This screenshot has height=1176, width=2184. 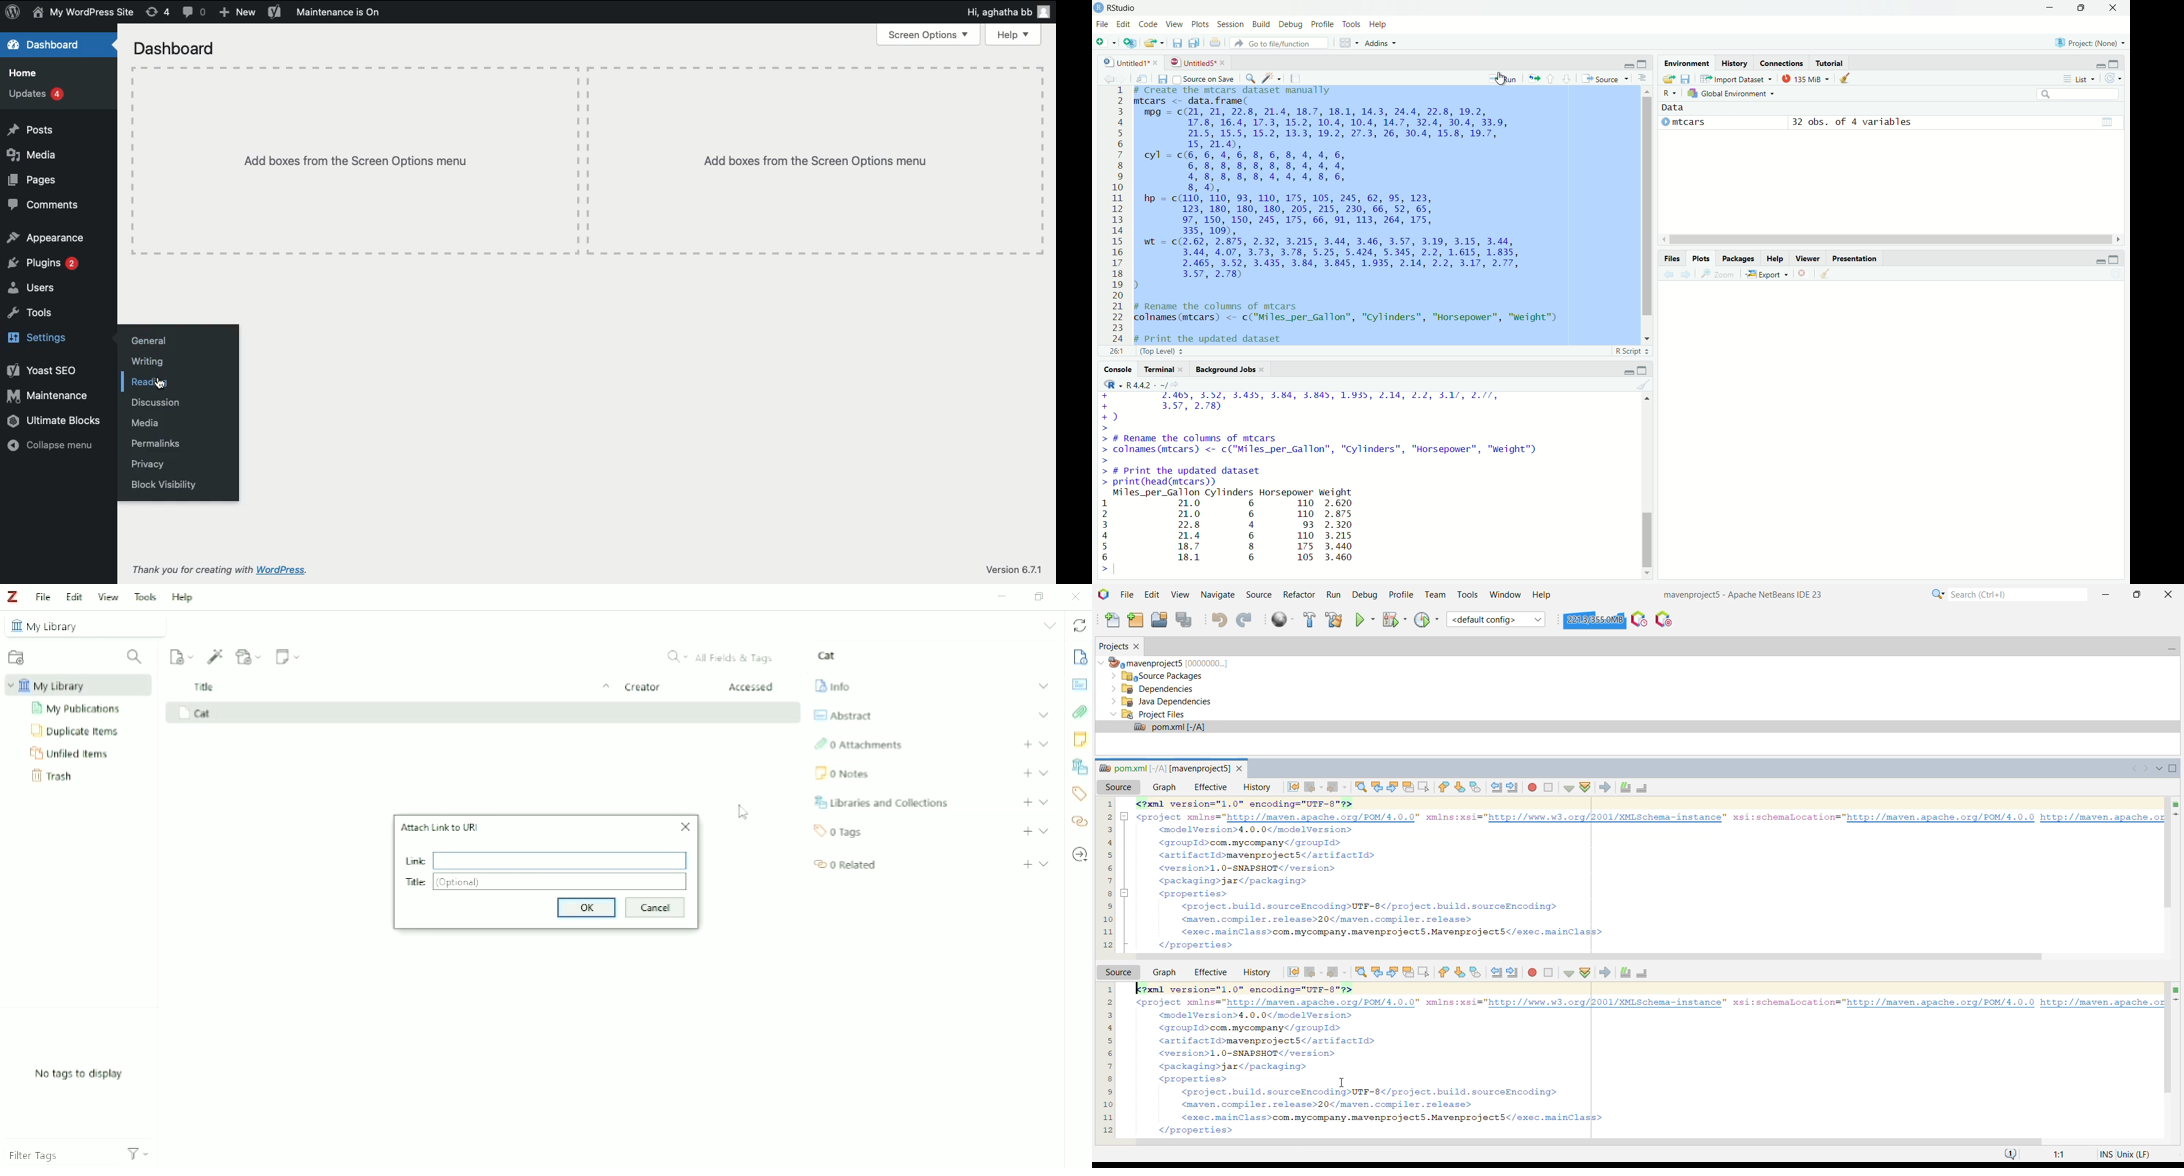 I want to click on Creator, so click(x=642, y=688).